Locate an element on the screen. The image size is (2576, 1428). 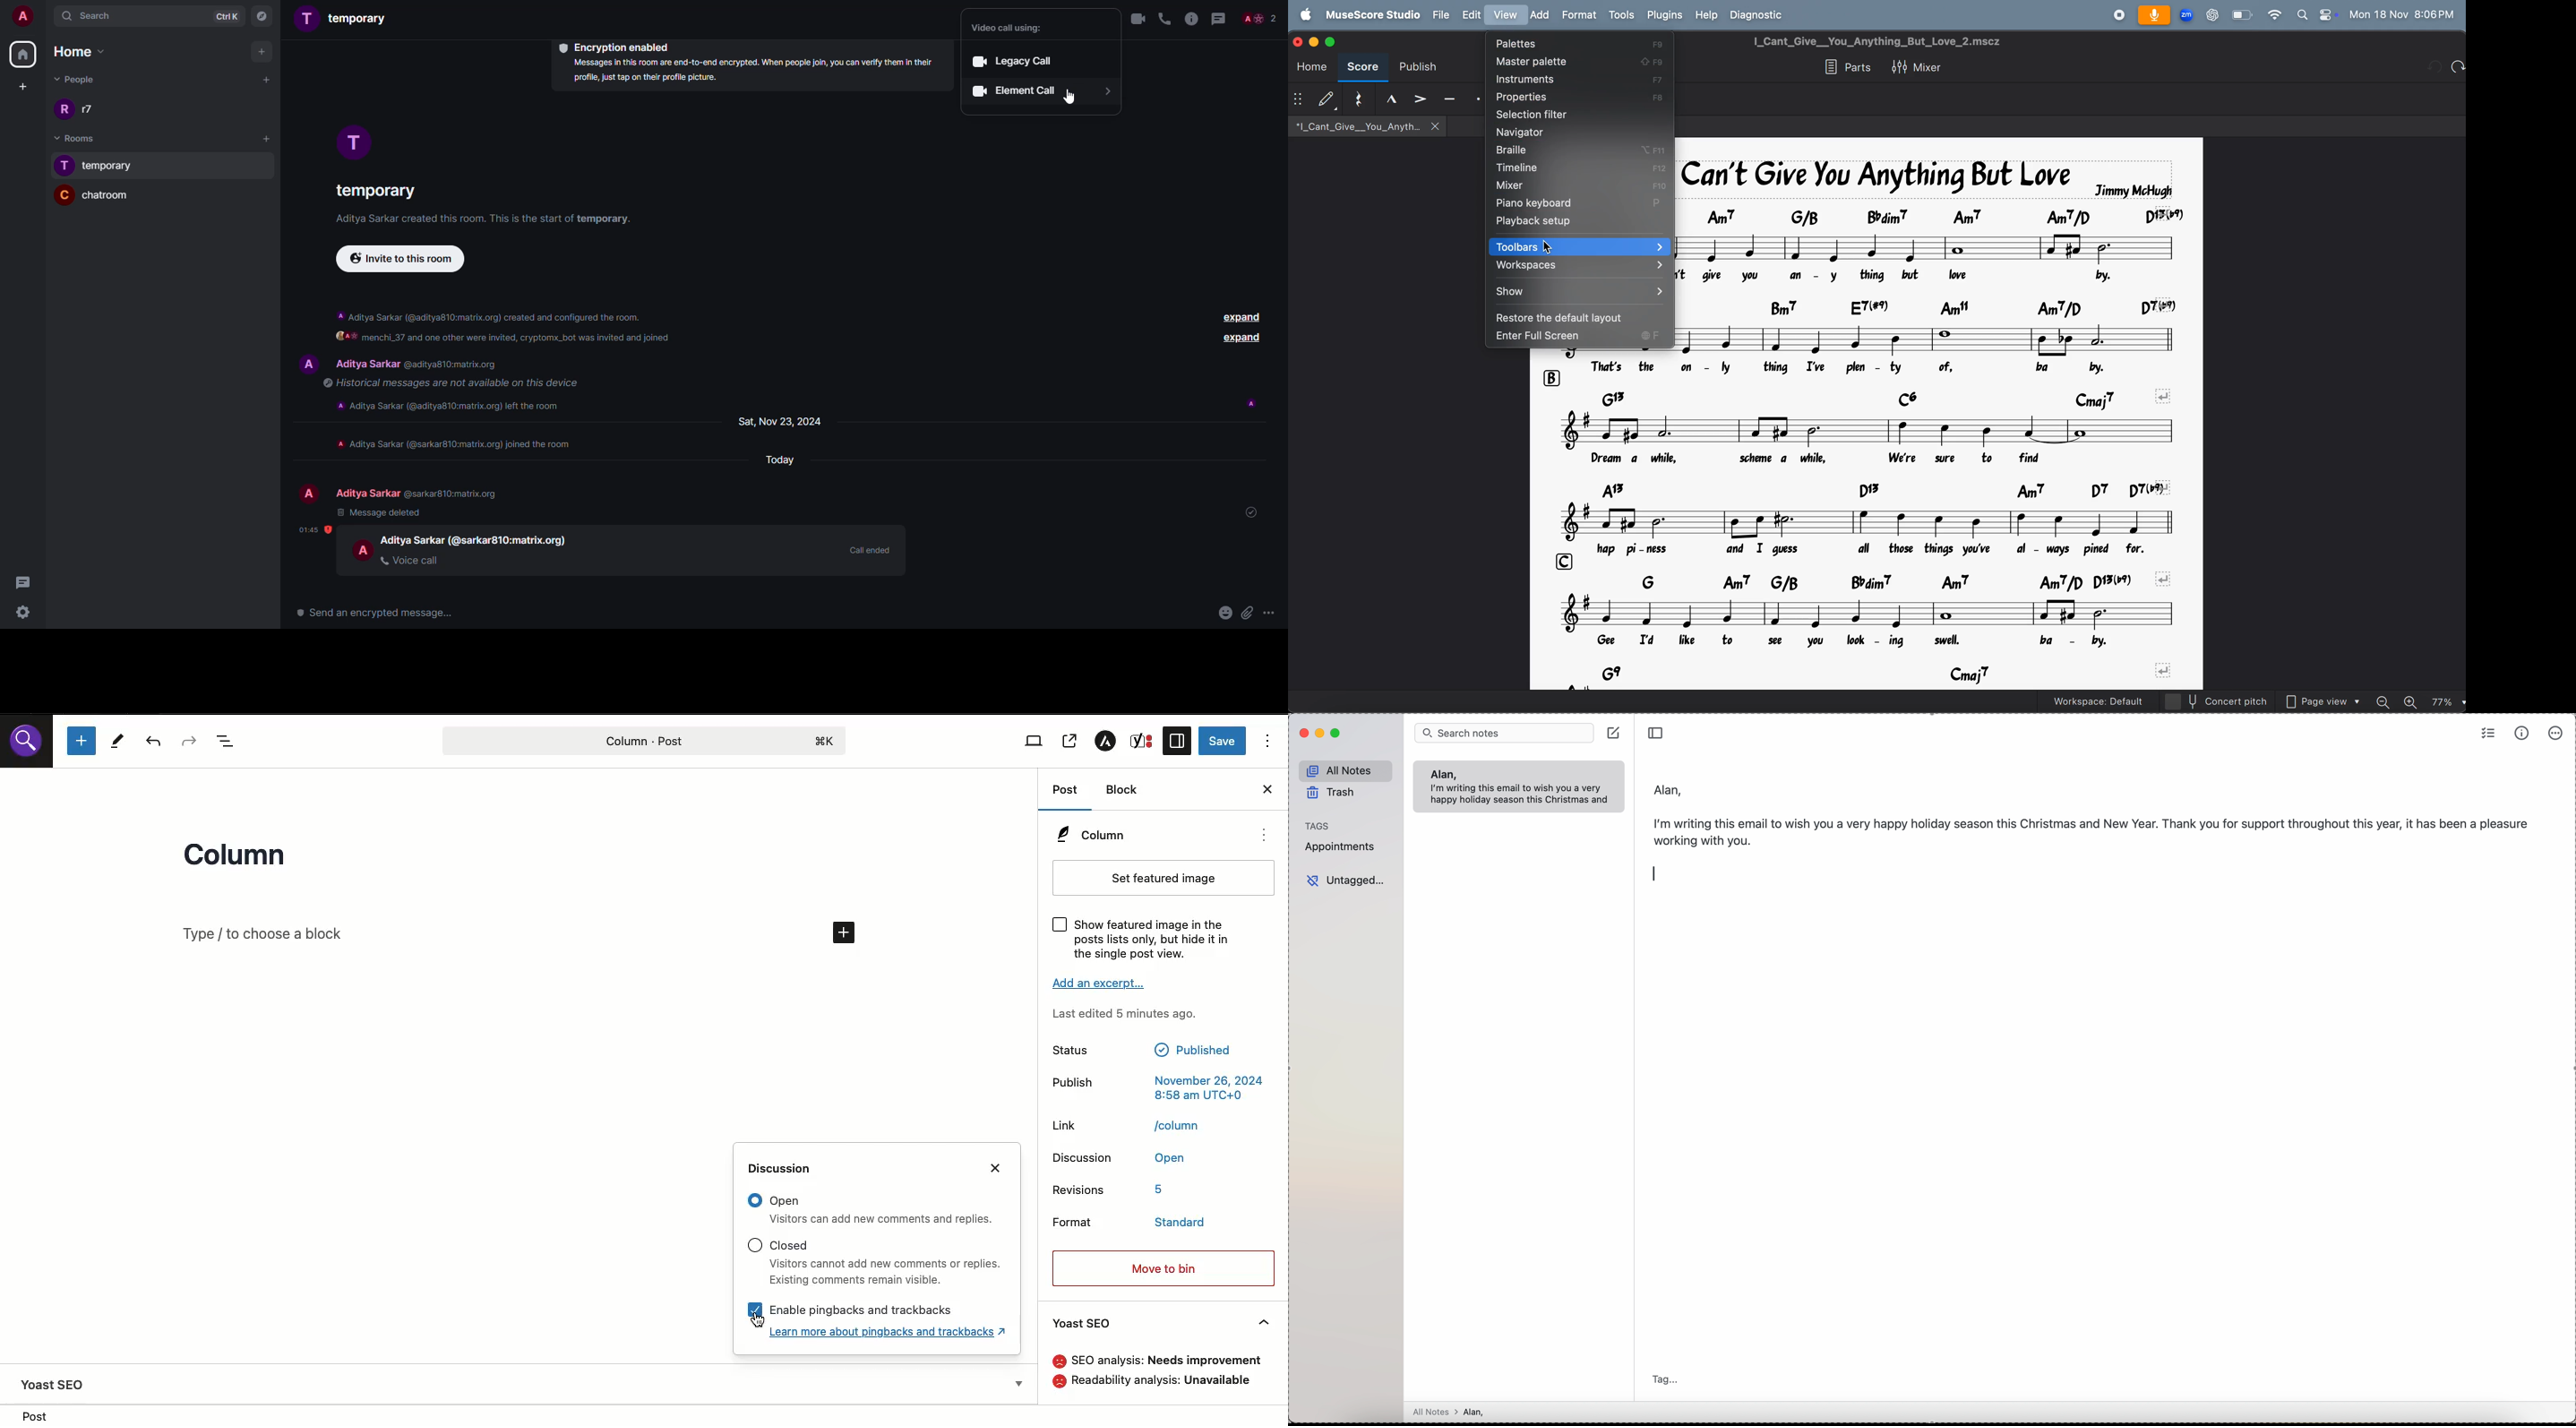
Options is located at coordinates (1270, 742).